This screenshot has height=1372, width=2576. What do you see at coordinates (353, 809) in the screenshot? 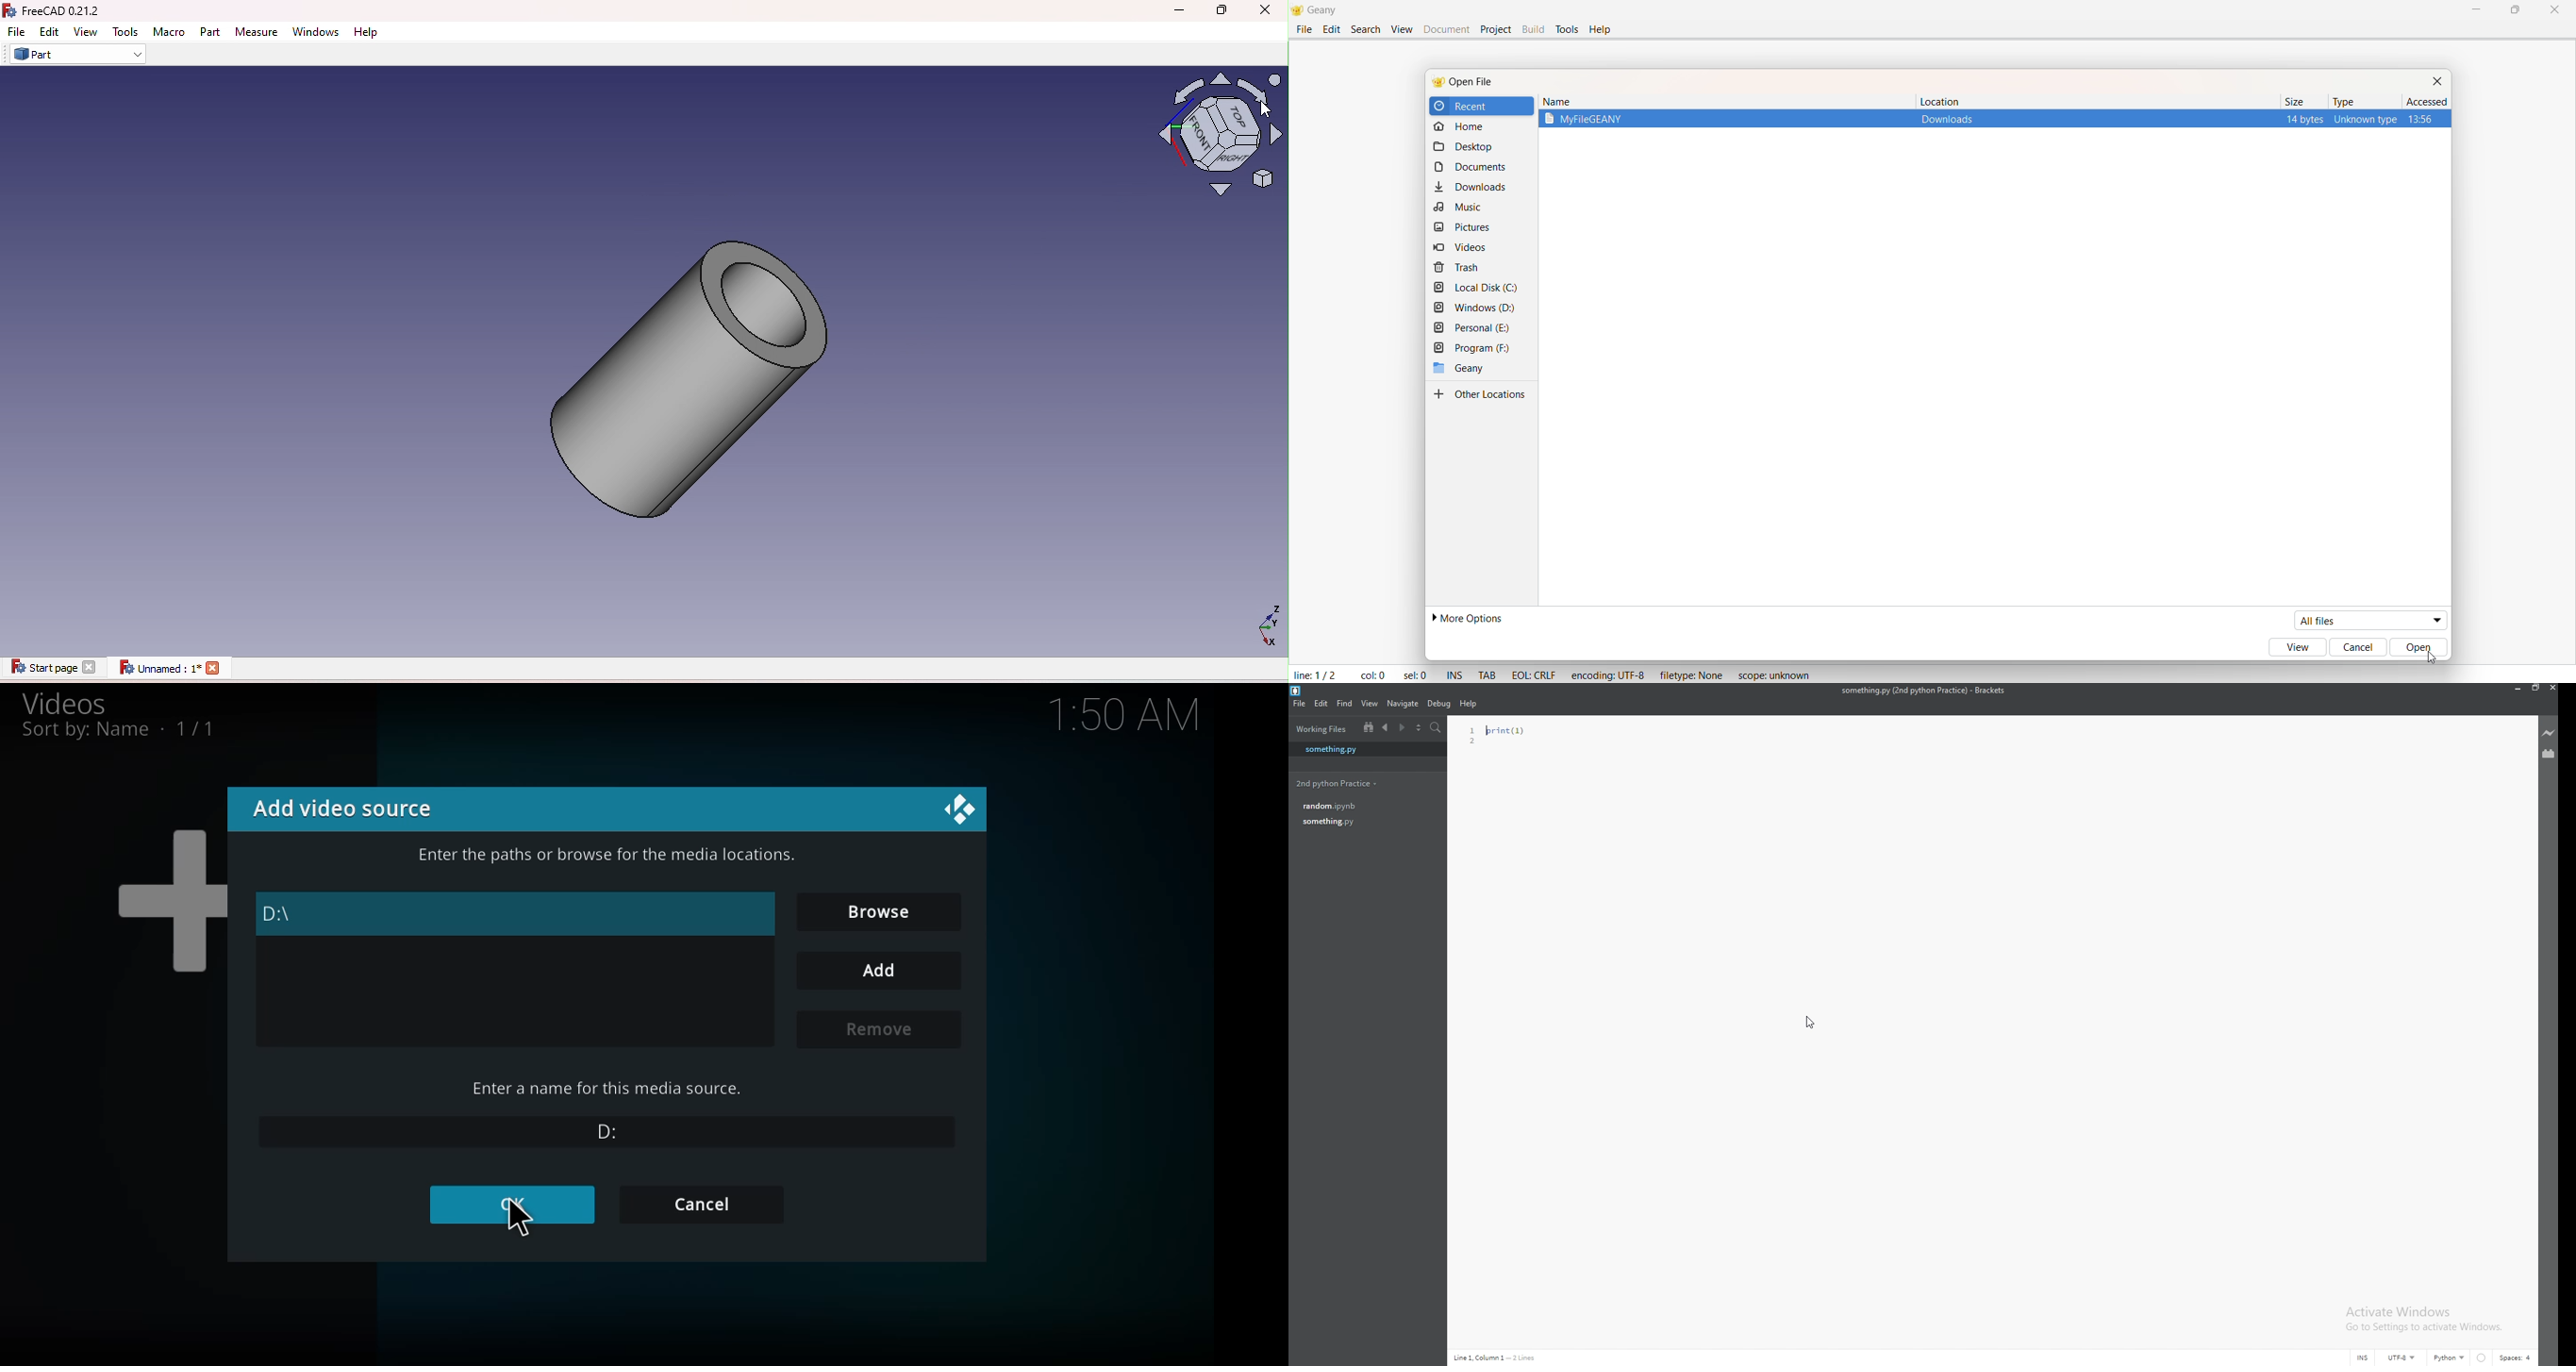
I see `add video source` at bounding box center [353, 809].